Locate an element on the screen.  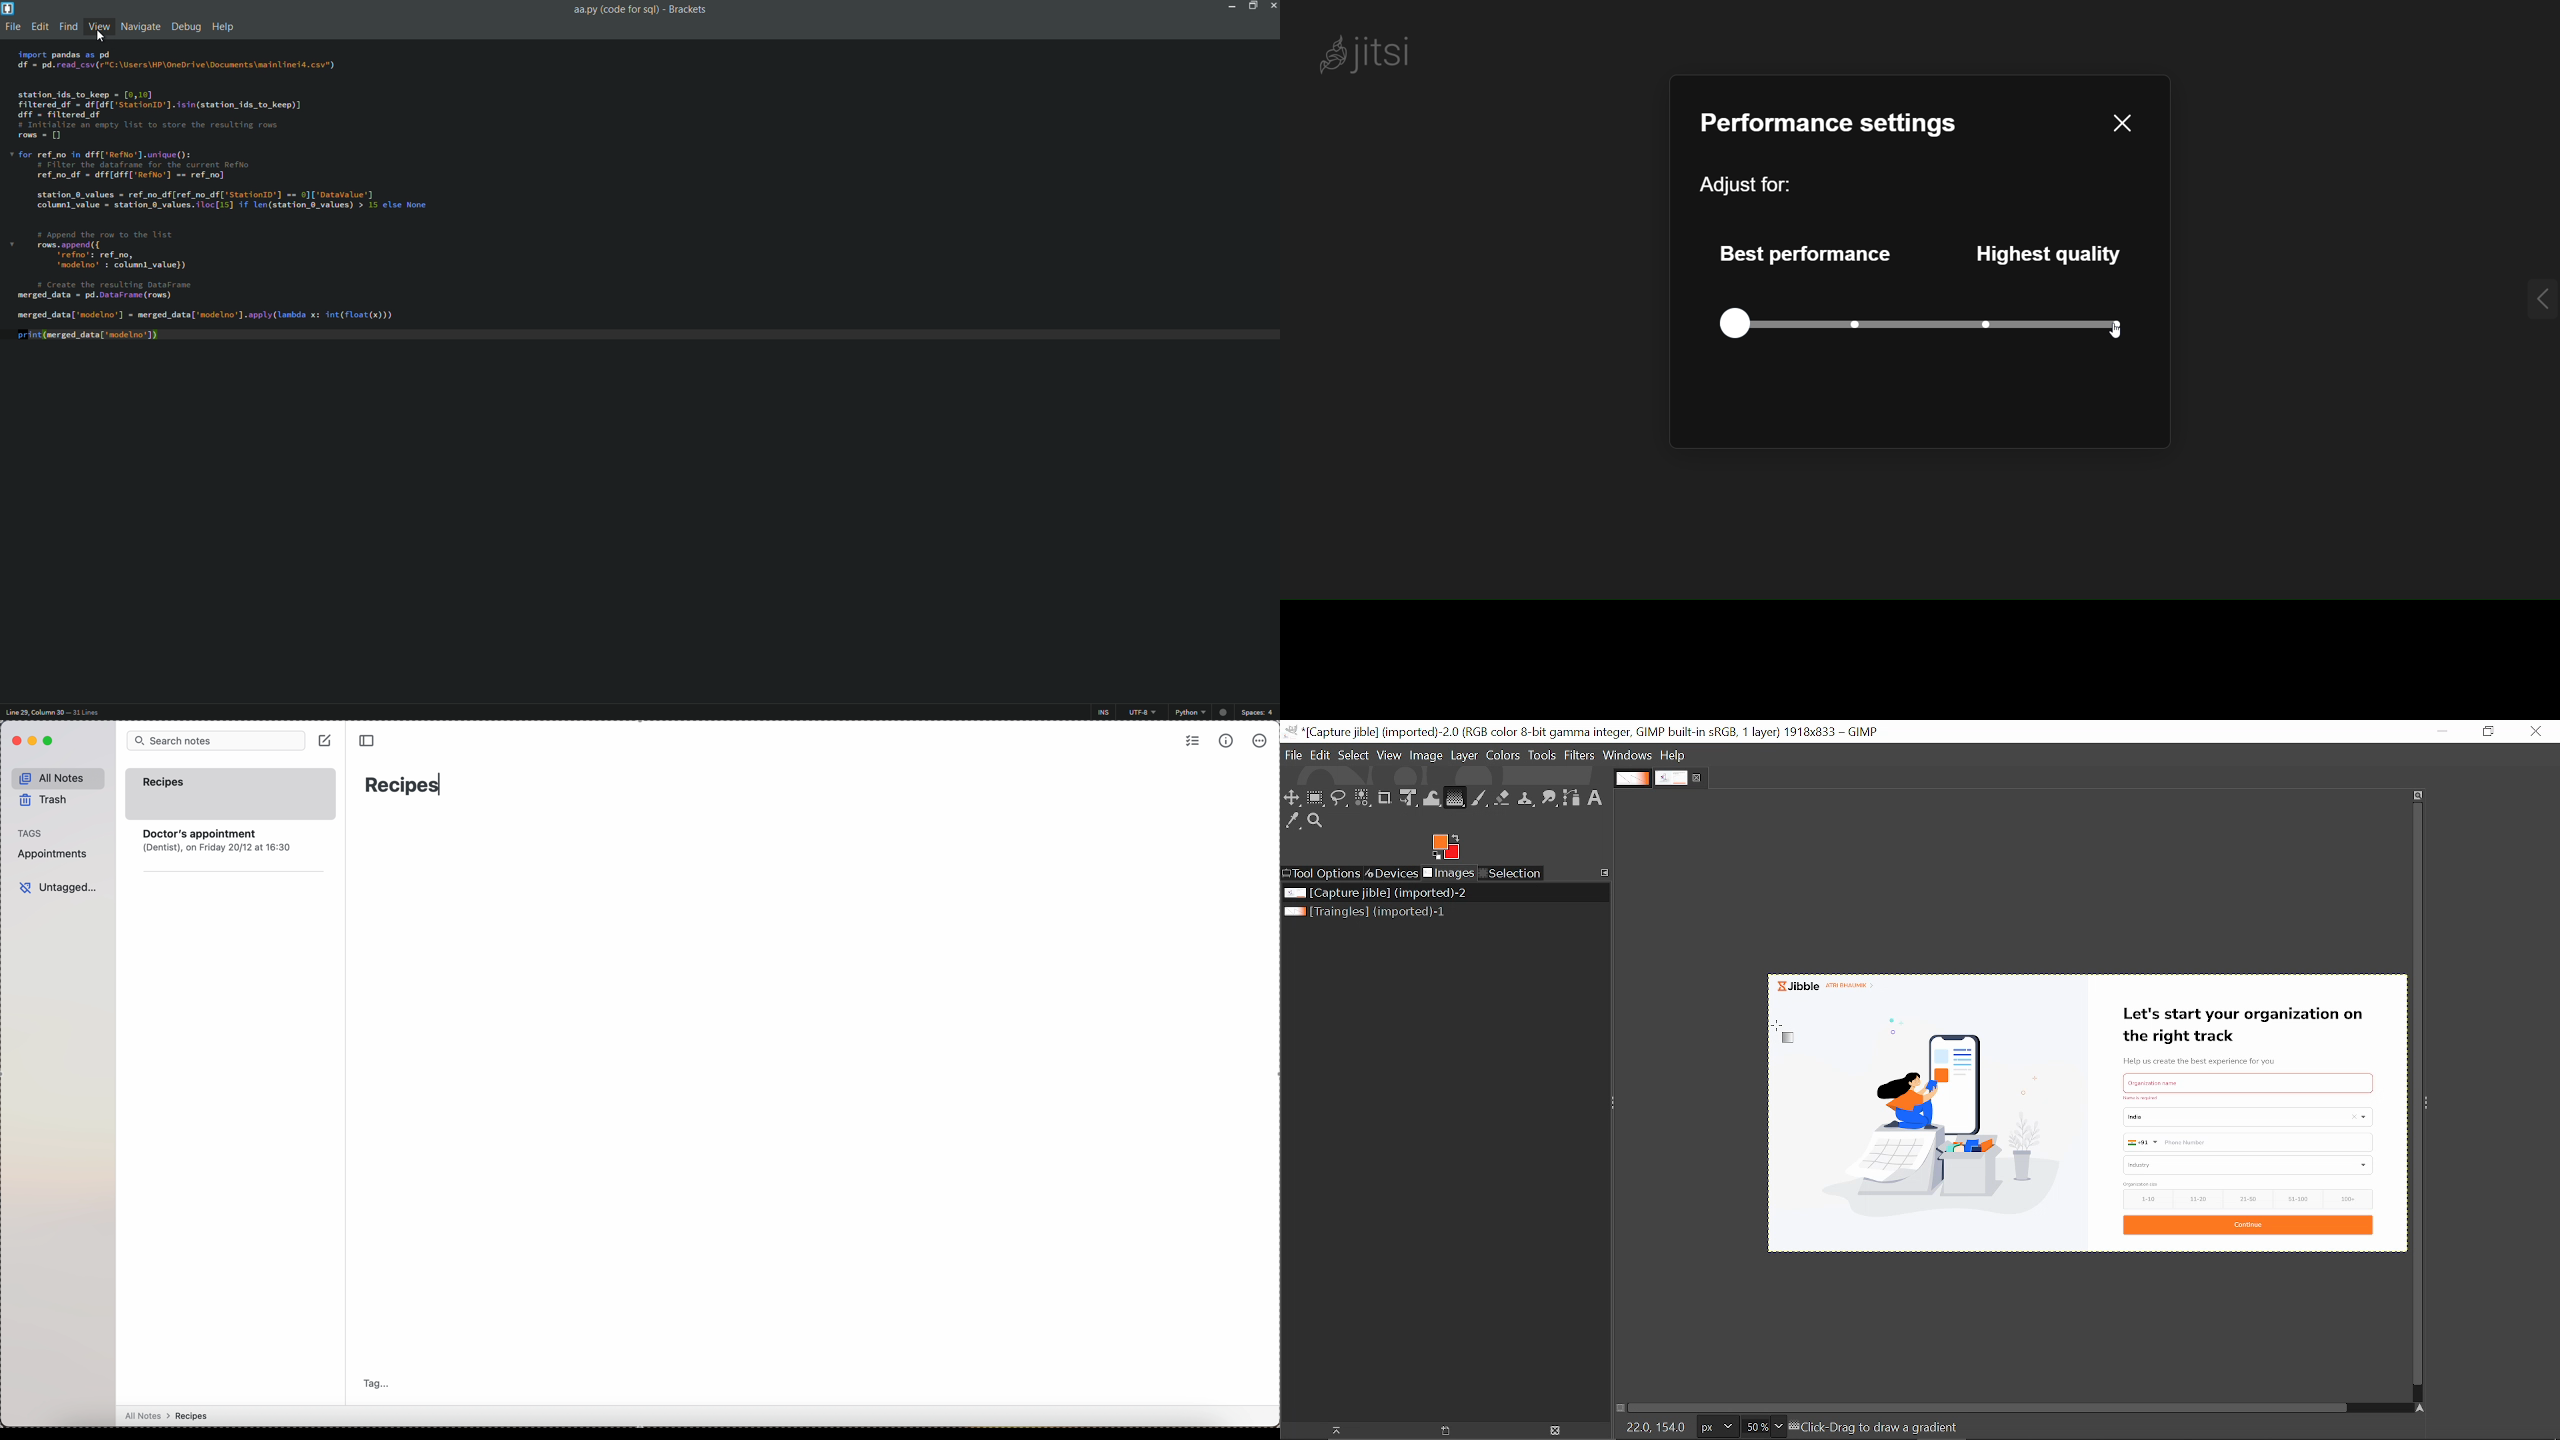
cursor position is located at coordinates (33, 712).